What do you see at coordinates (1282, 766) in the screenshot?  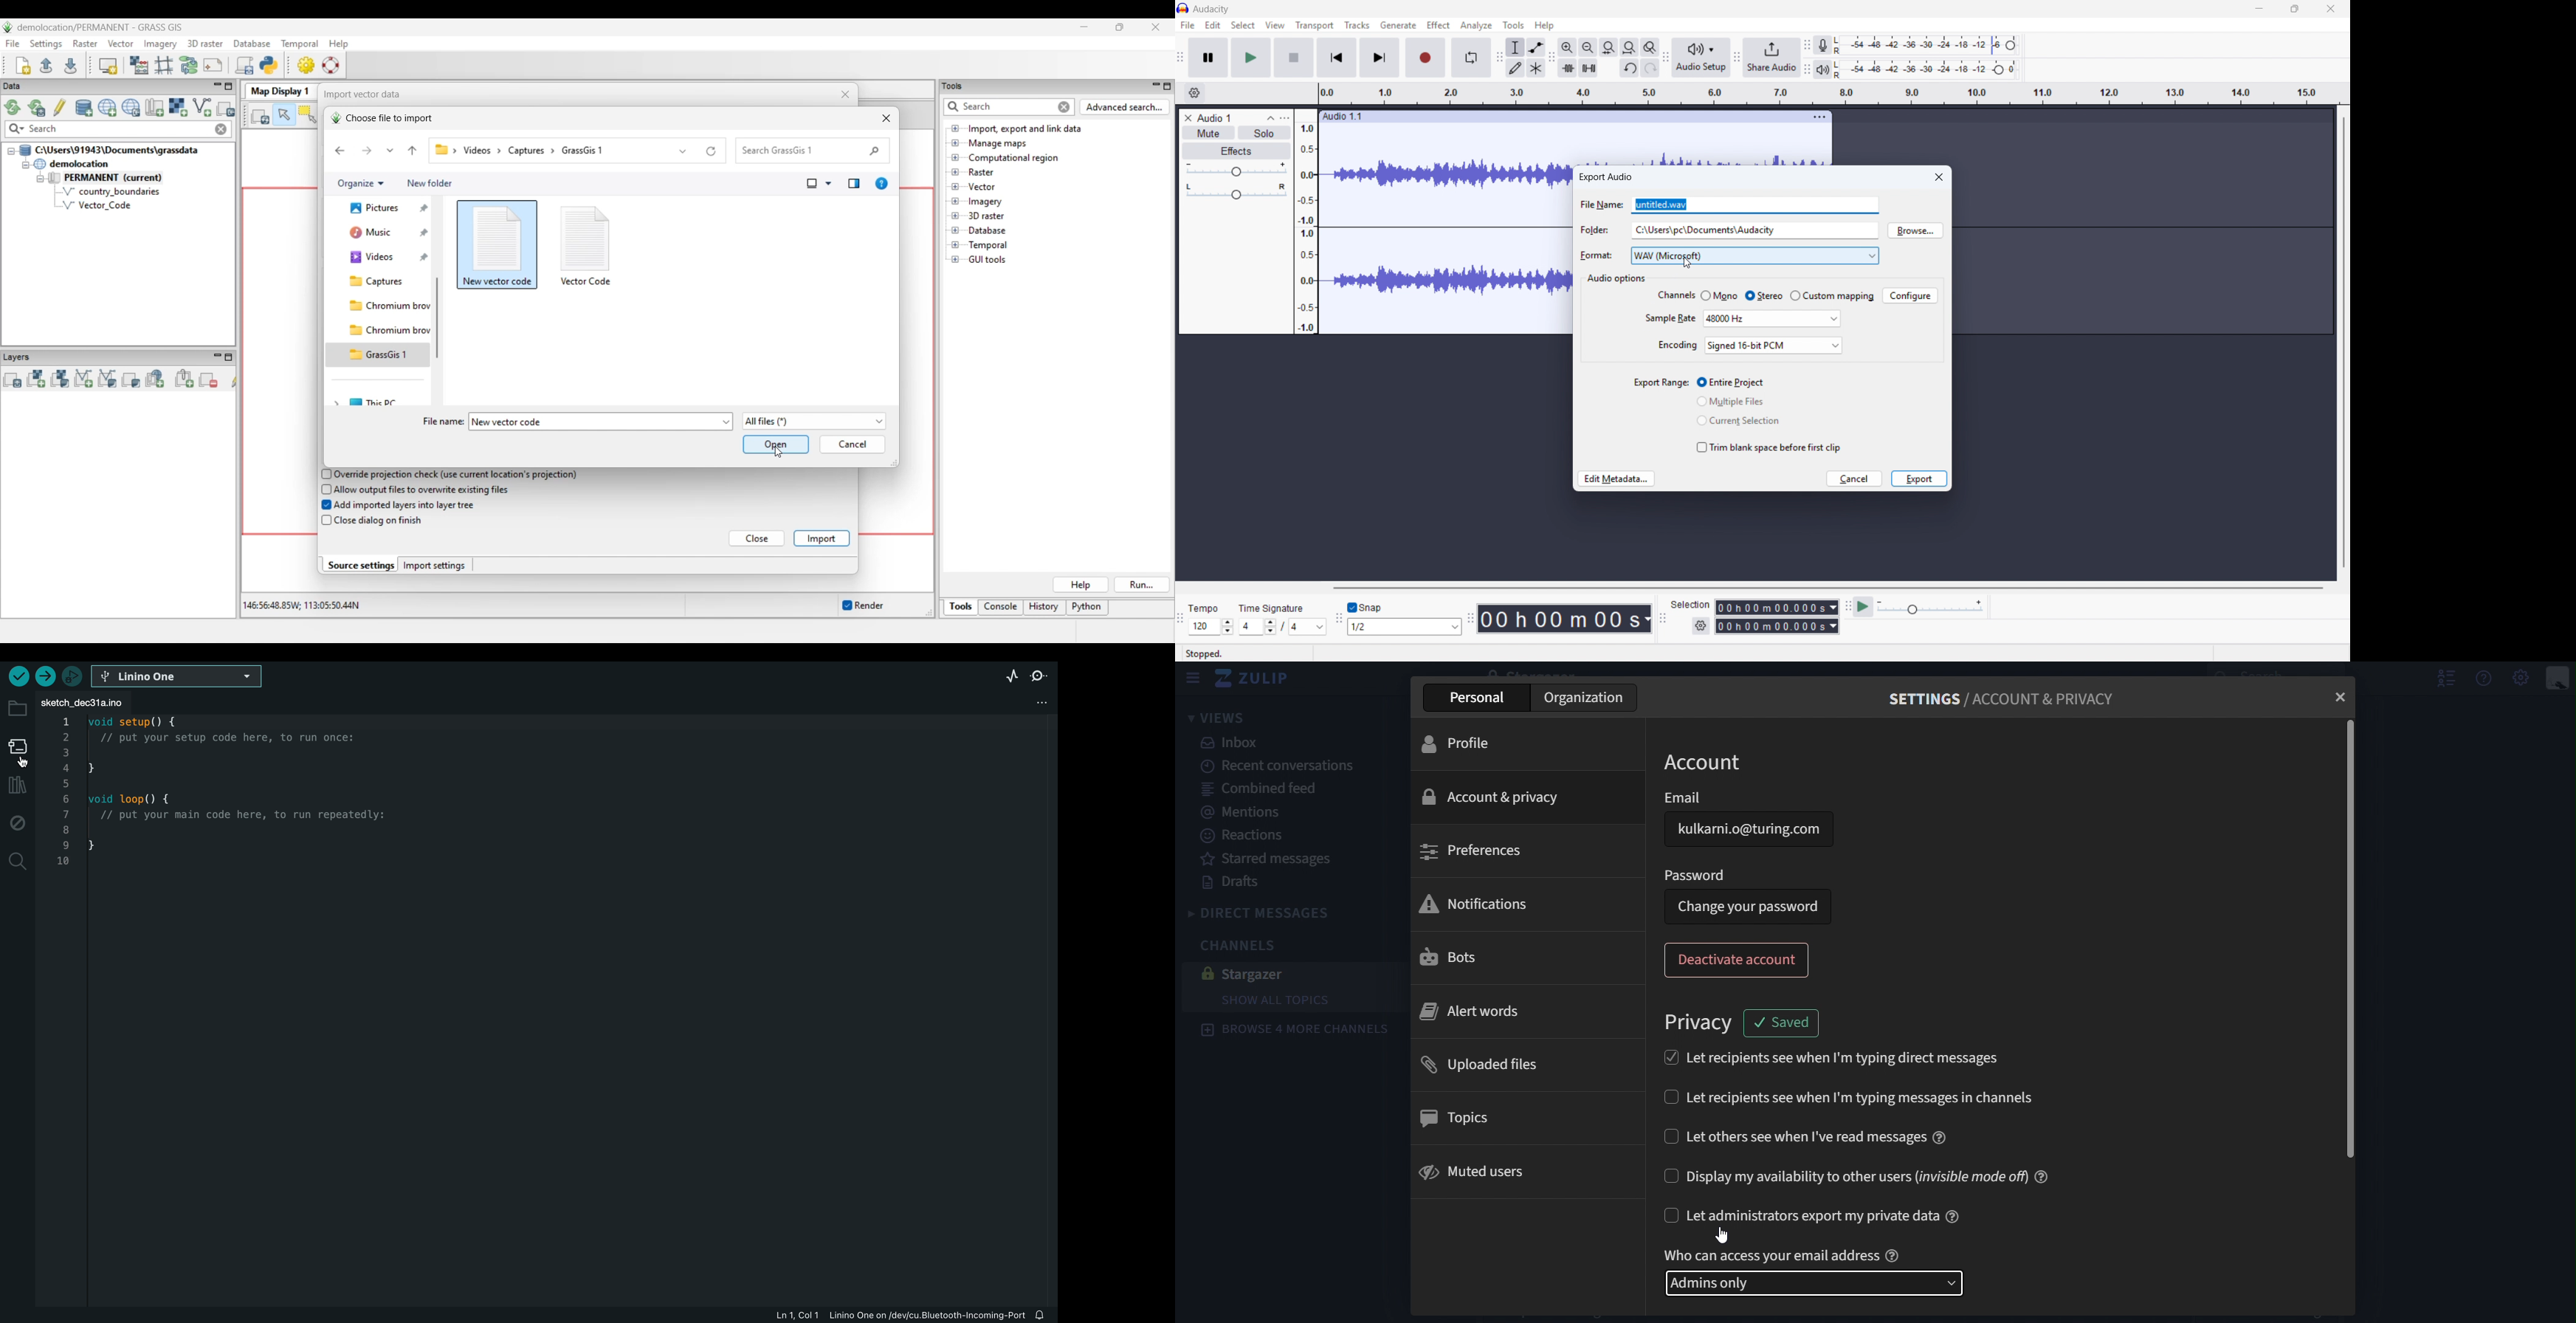 I see `recent canversations` at bounding box center [1282, 766].